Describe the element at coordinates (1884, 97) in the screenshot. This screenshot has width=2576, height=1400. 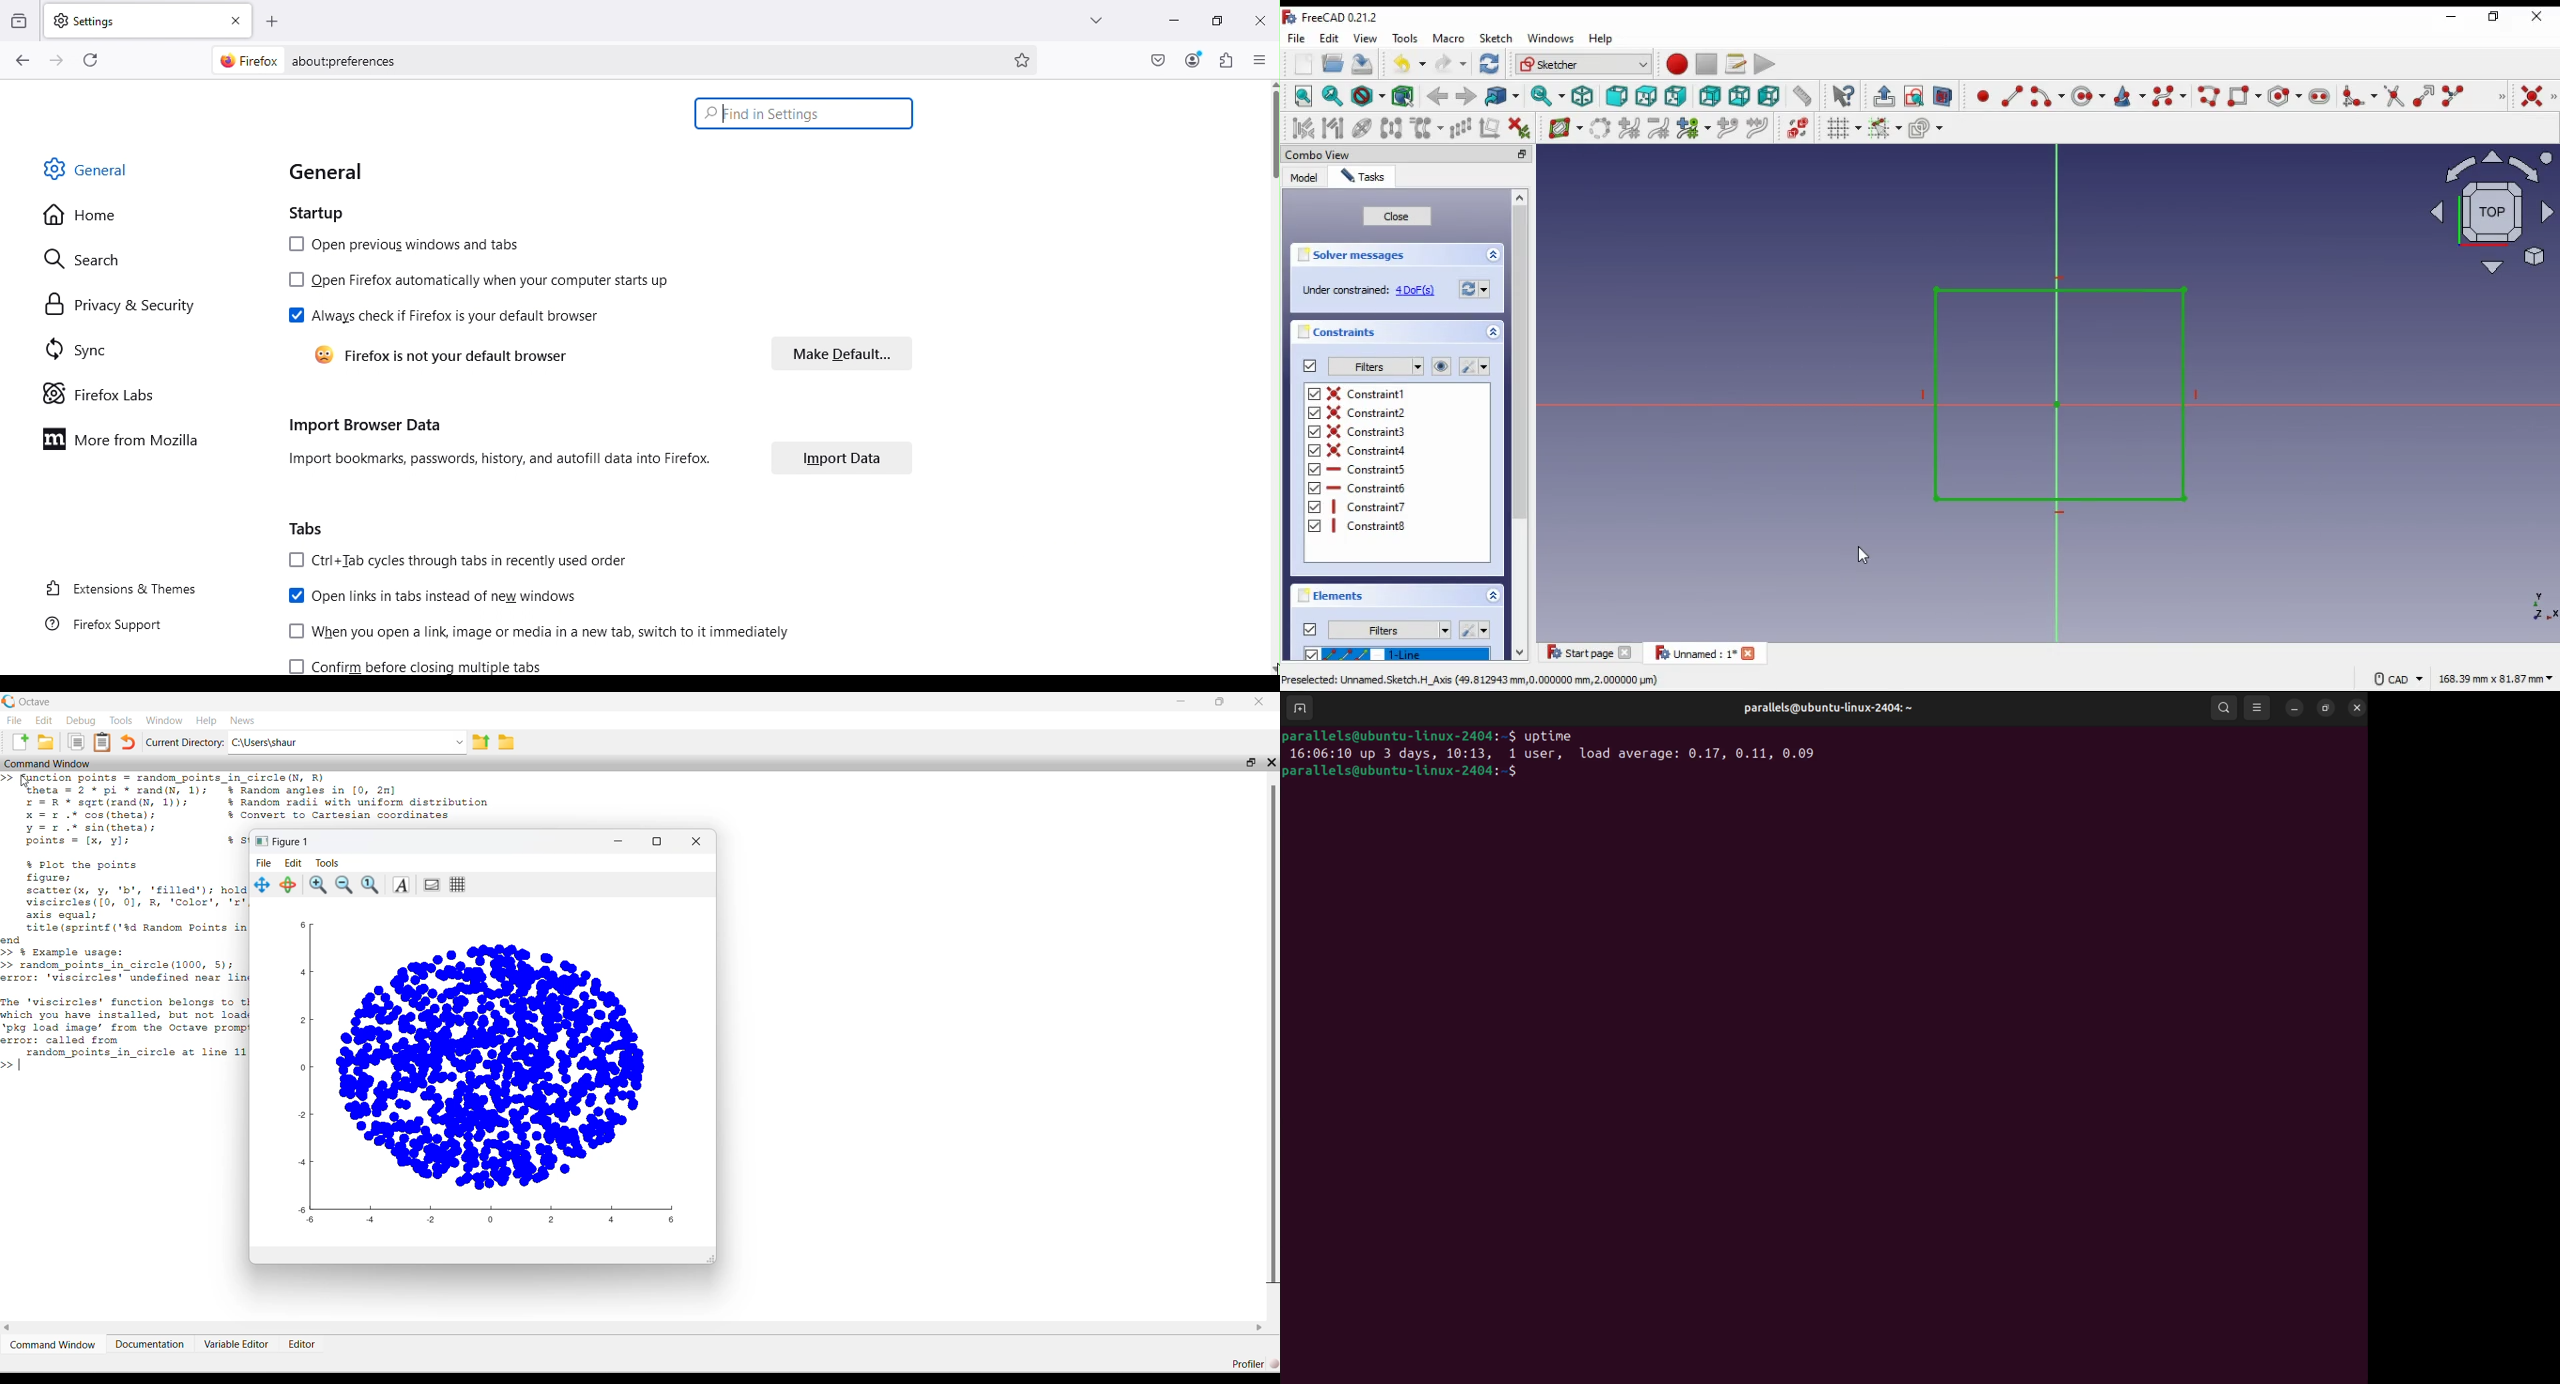
I see `leave sketch` at that location.